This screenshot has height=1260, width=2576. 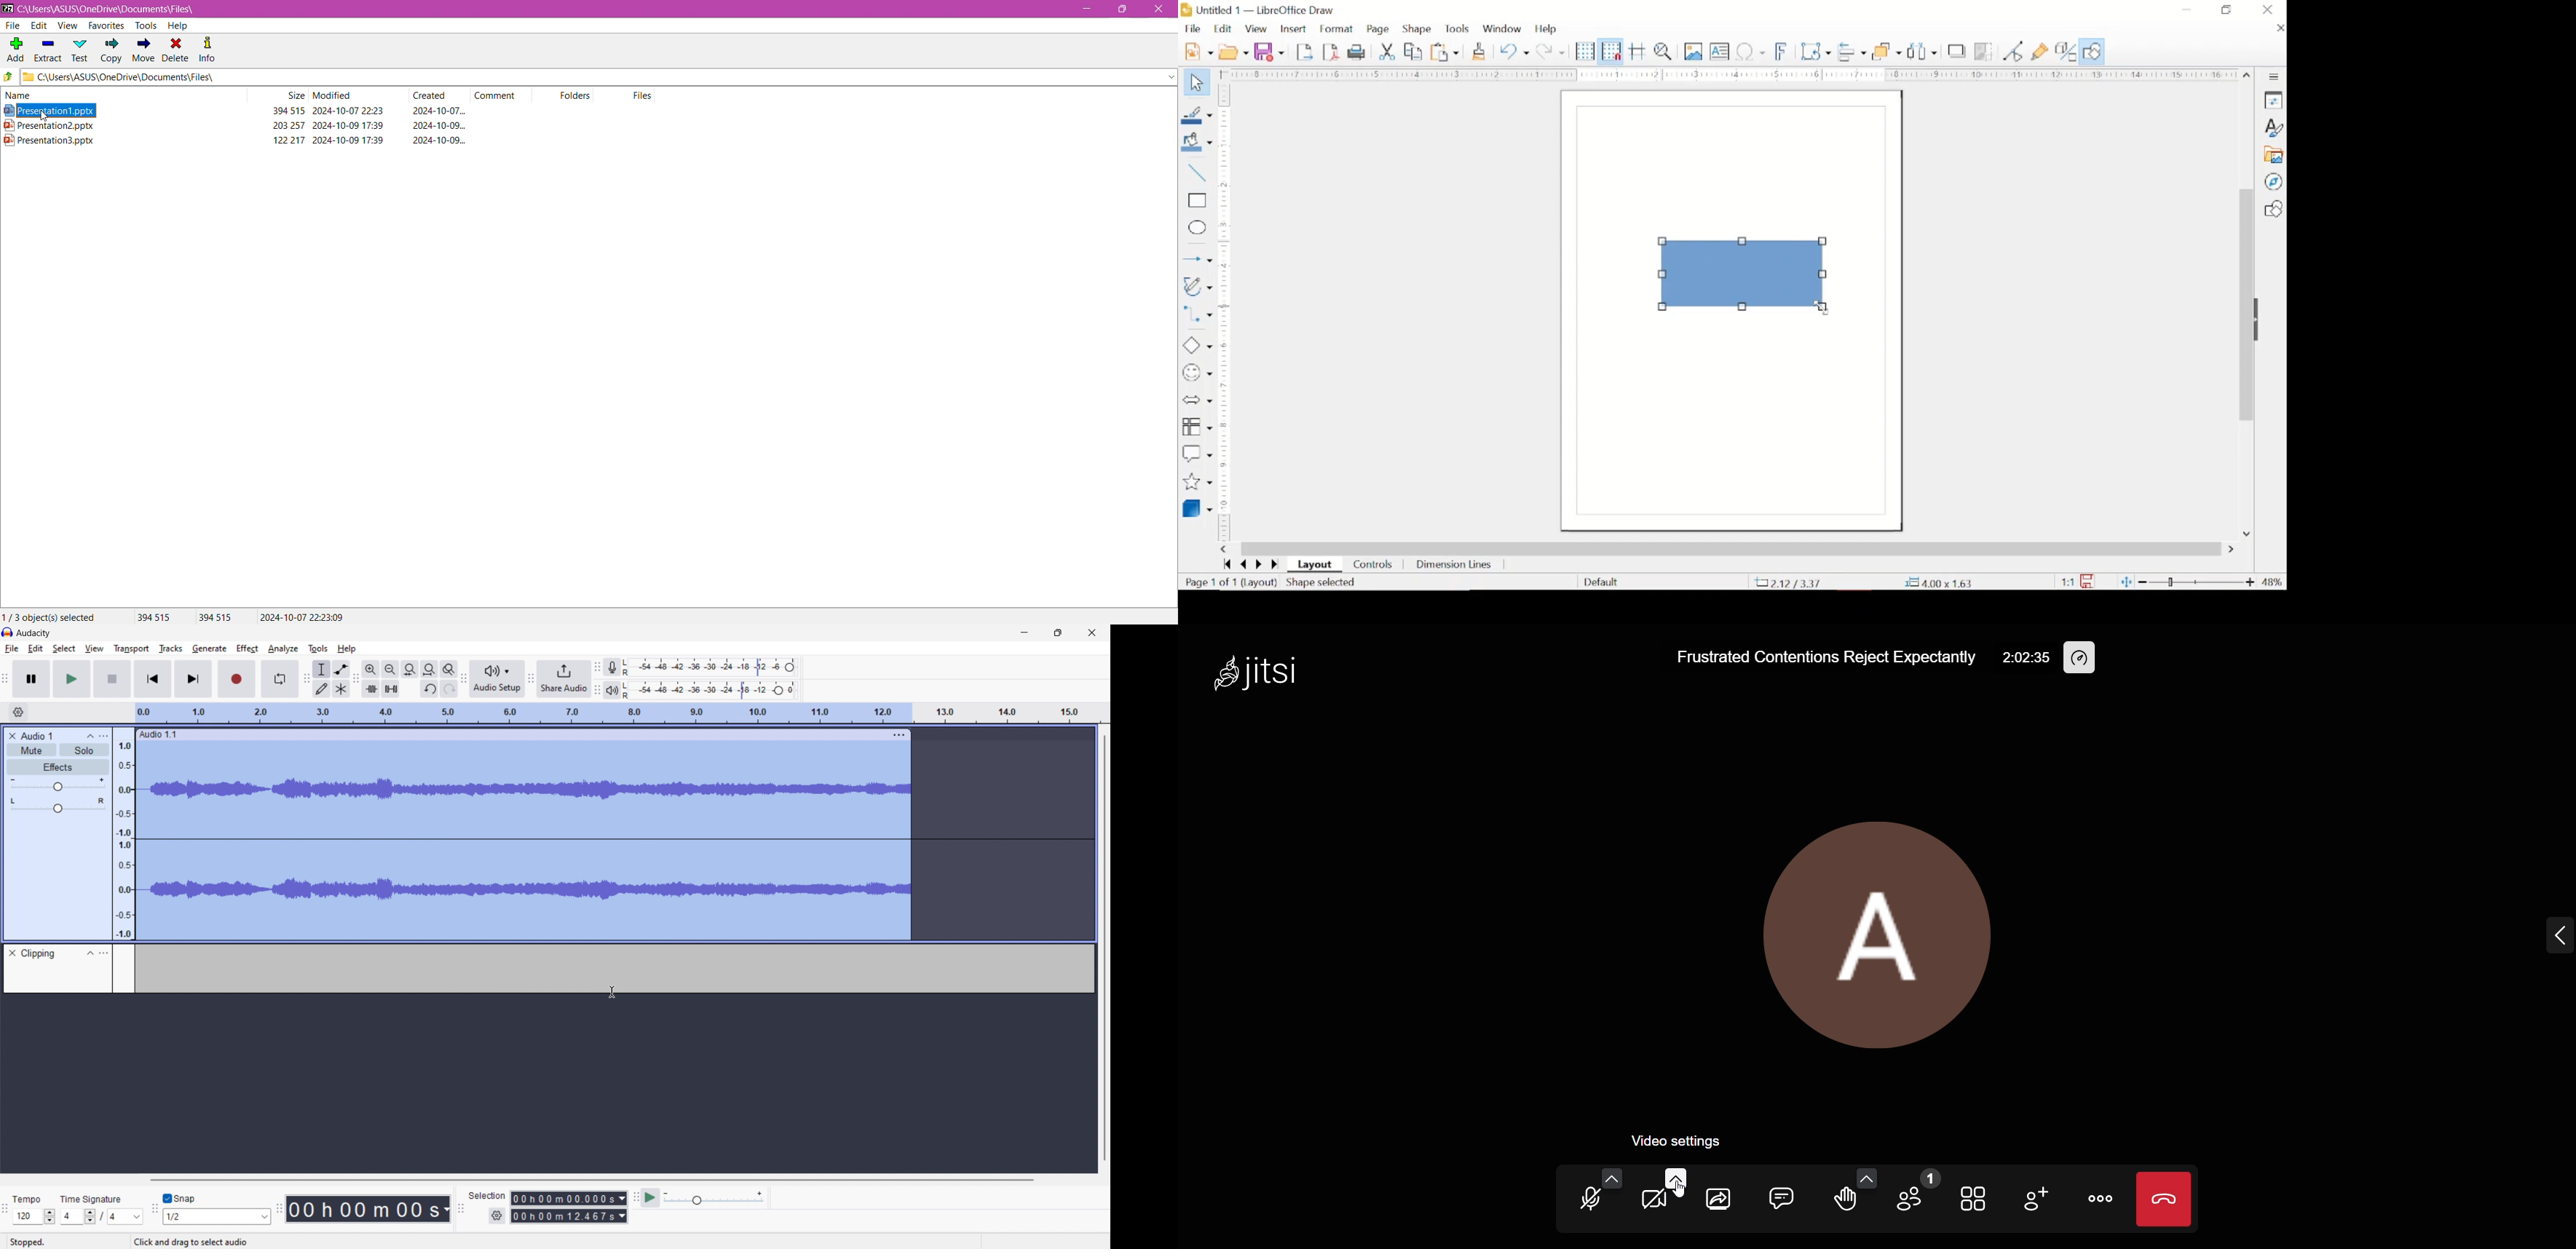 What do you see at coordinates (1227, 564) in the screenshot?
I see `last` at bounding box center [1227, 564].